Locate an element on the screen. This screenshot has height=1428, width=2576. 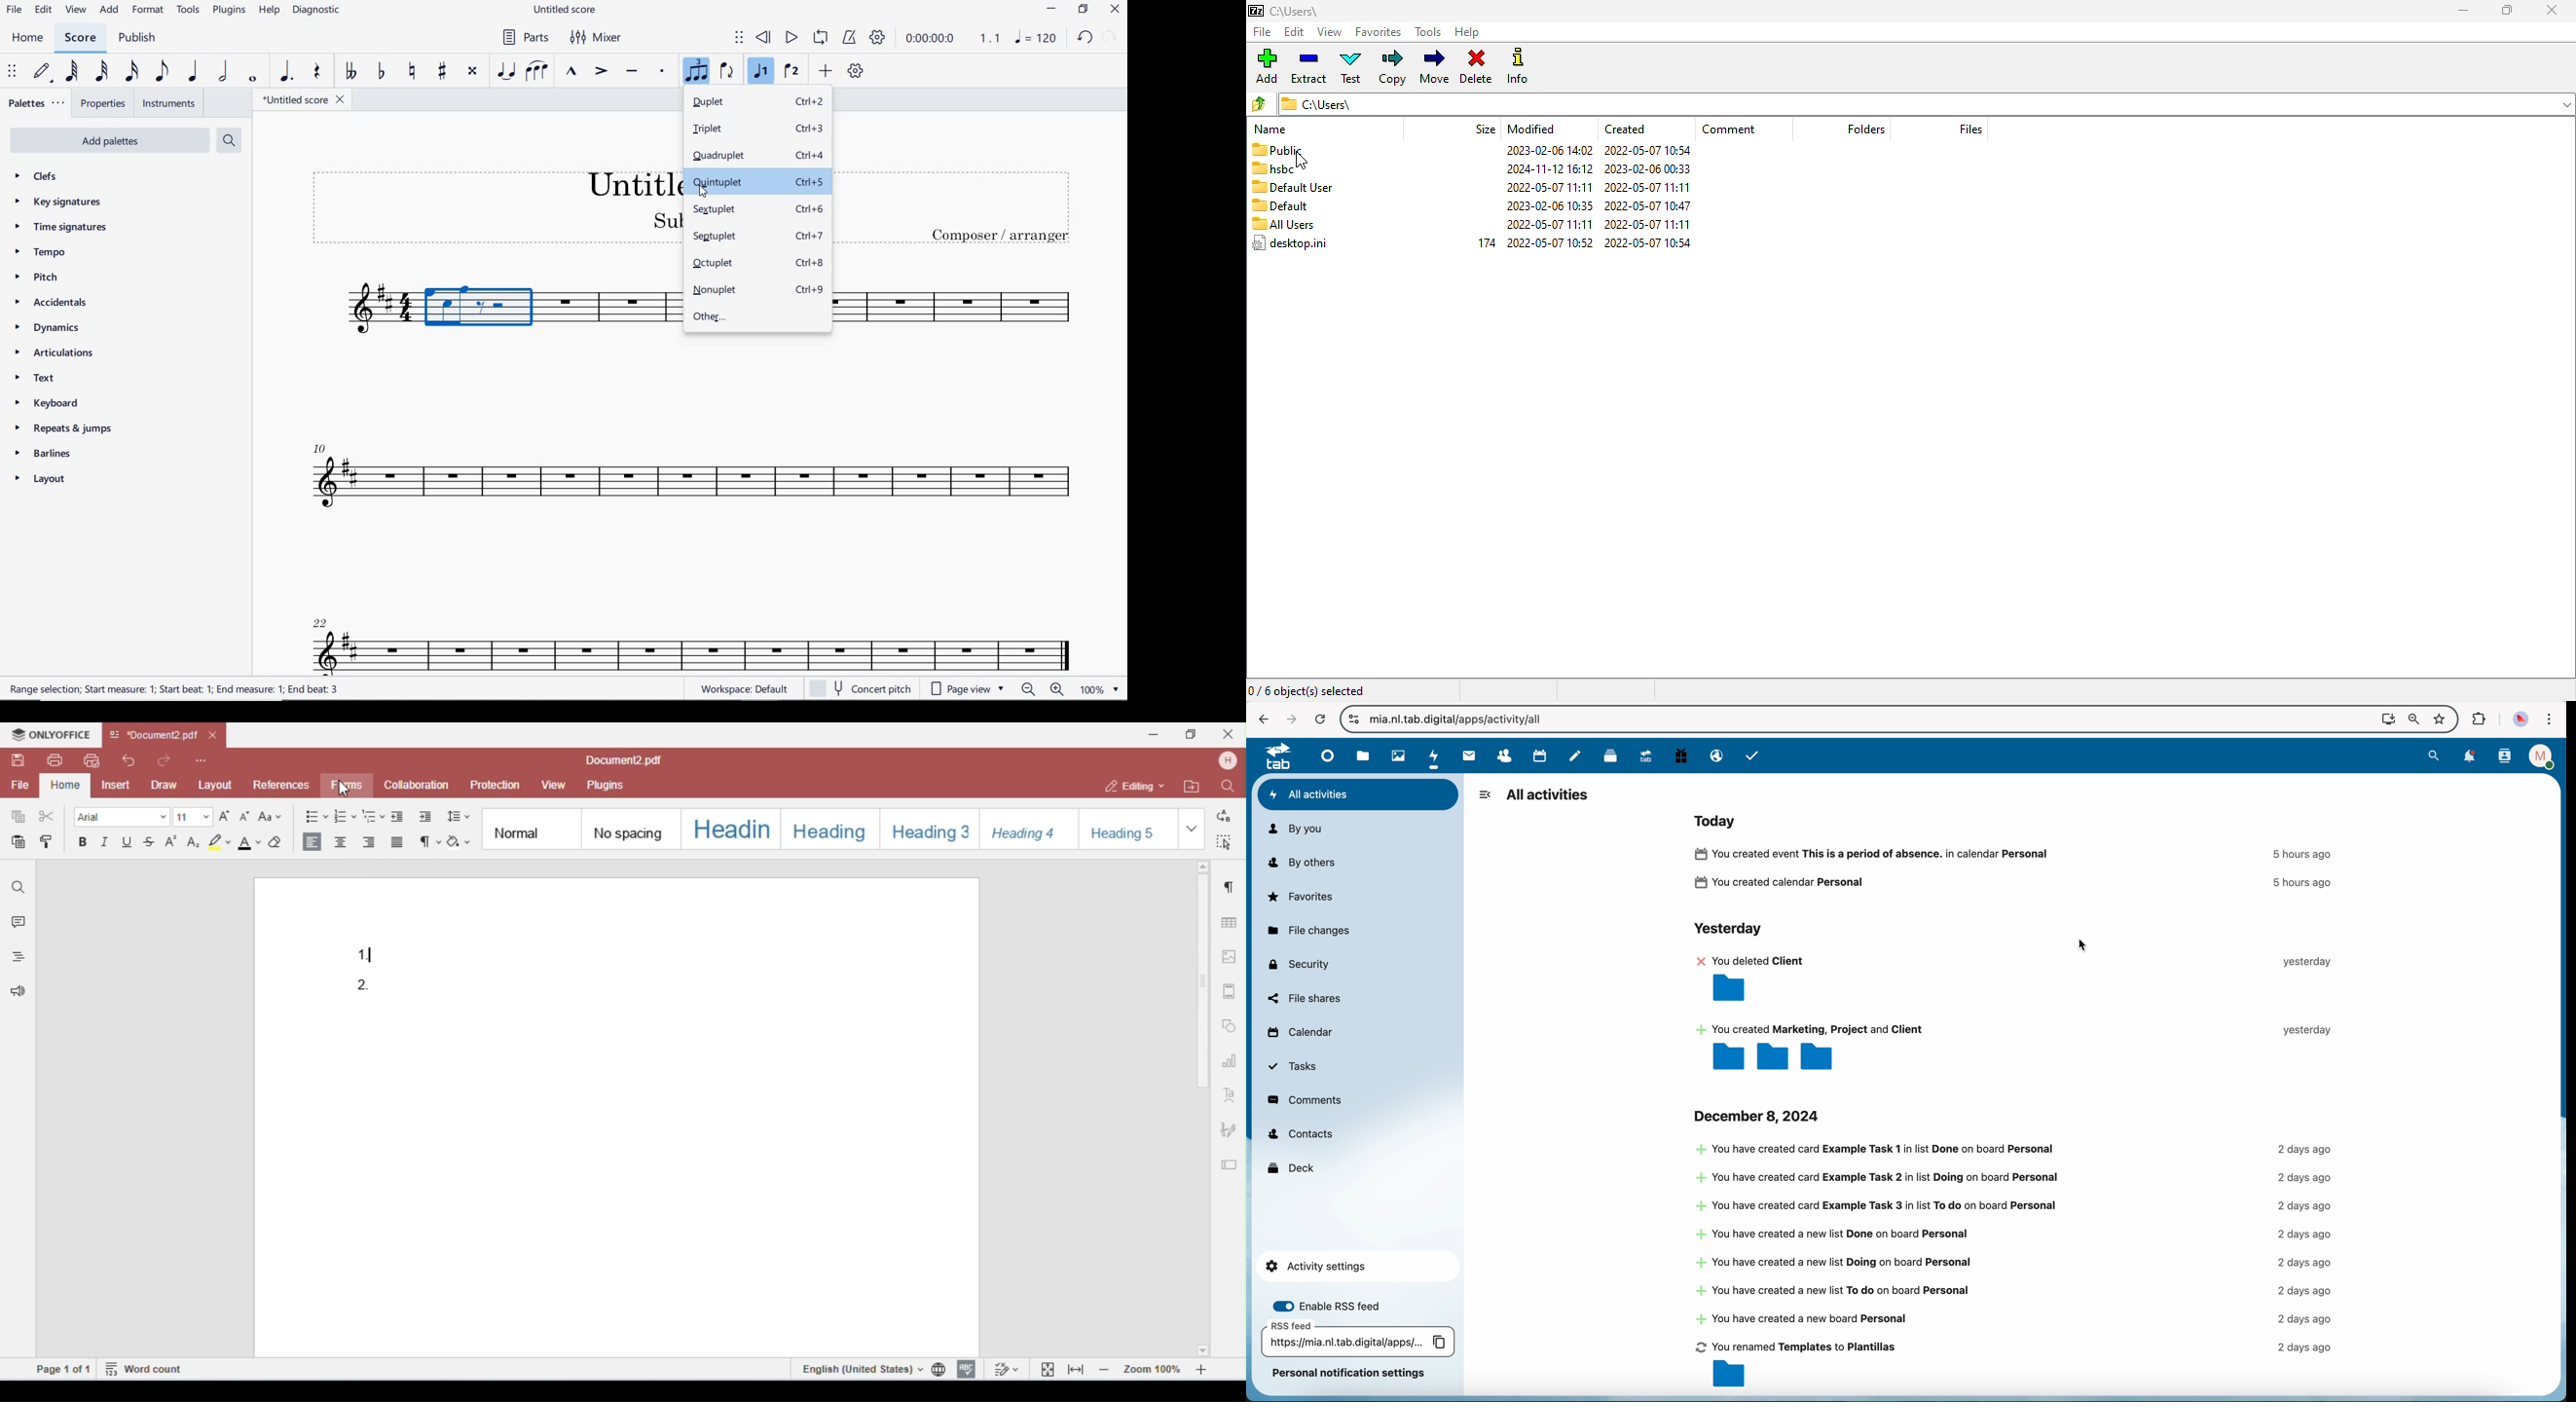
PARTS is located at coordinates (527, 37).